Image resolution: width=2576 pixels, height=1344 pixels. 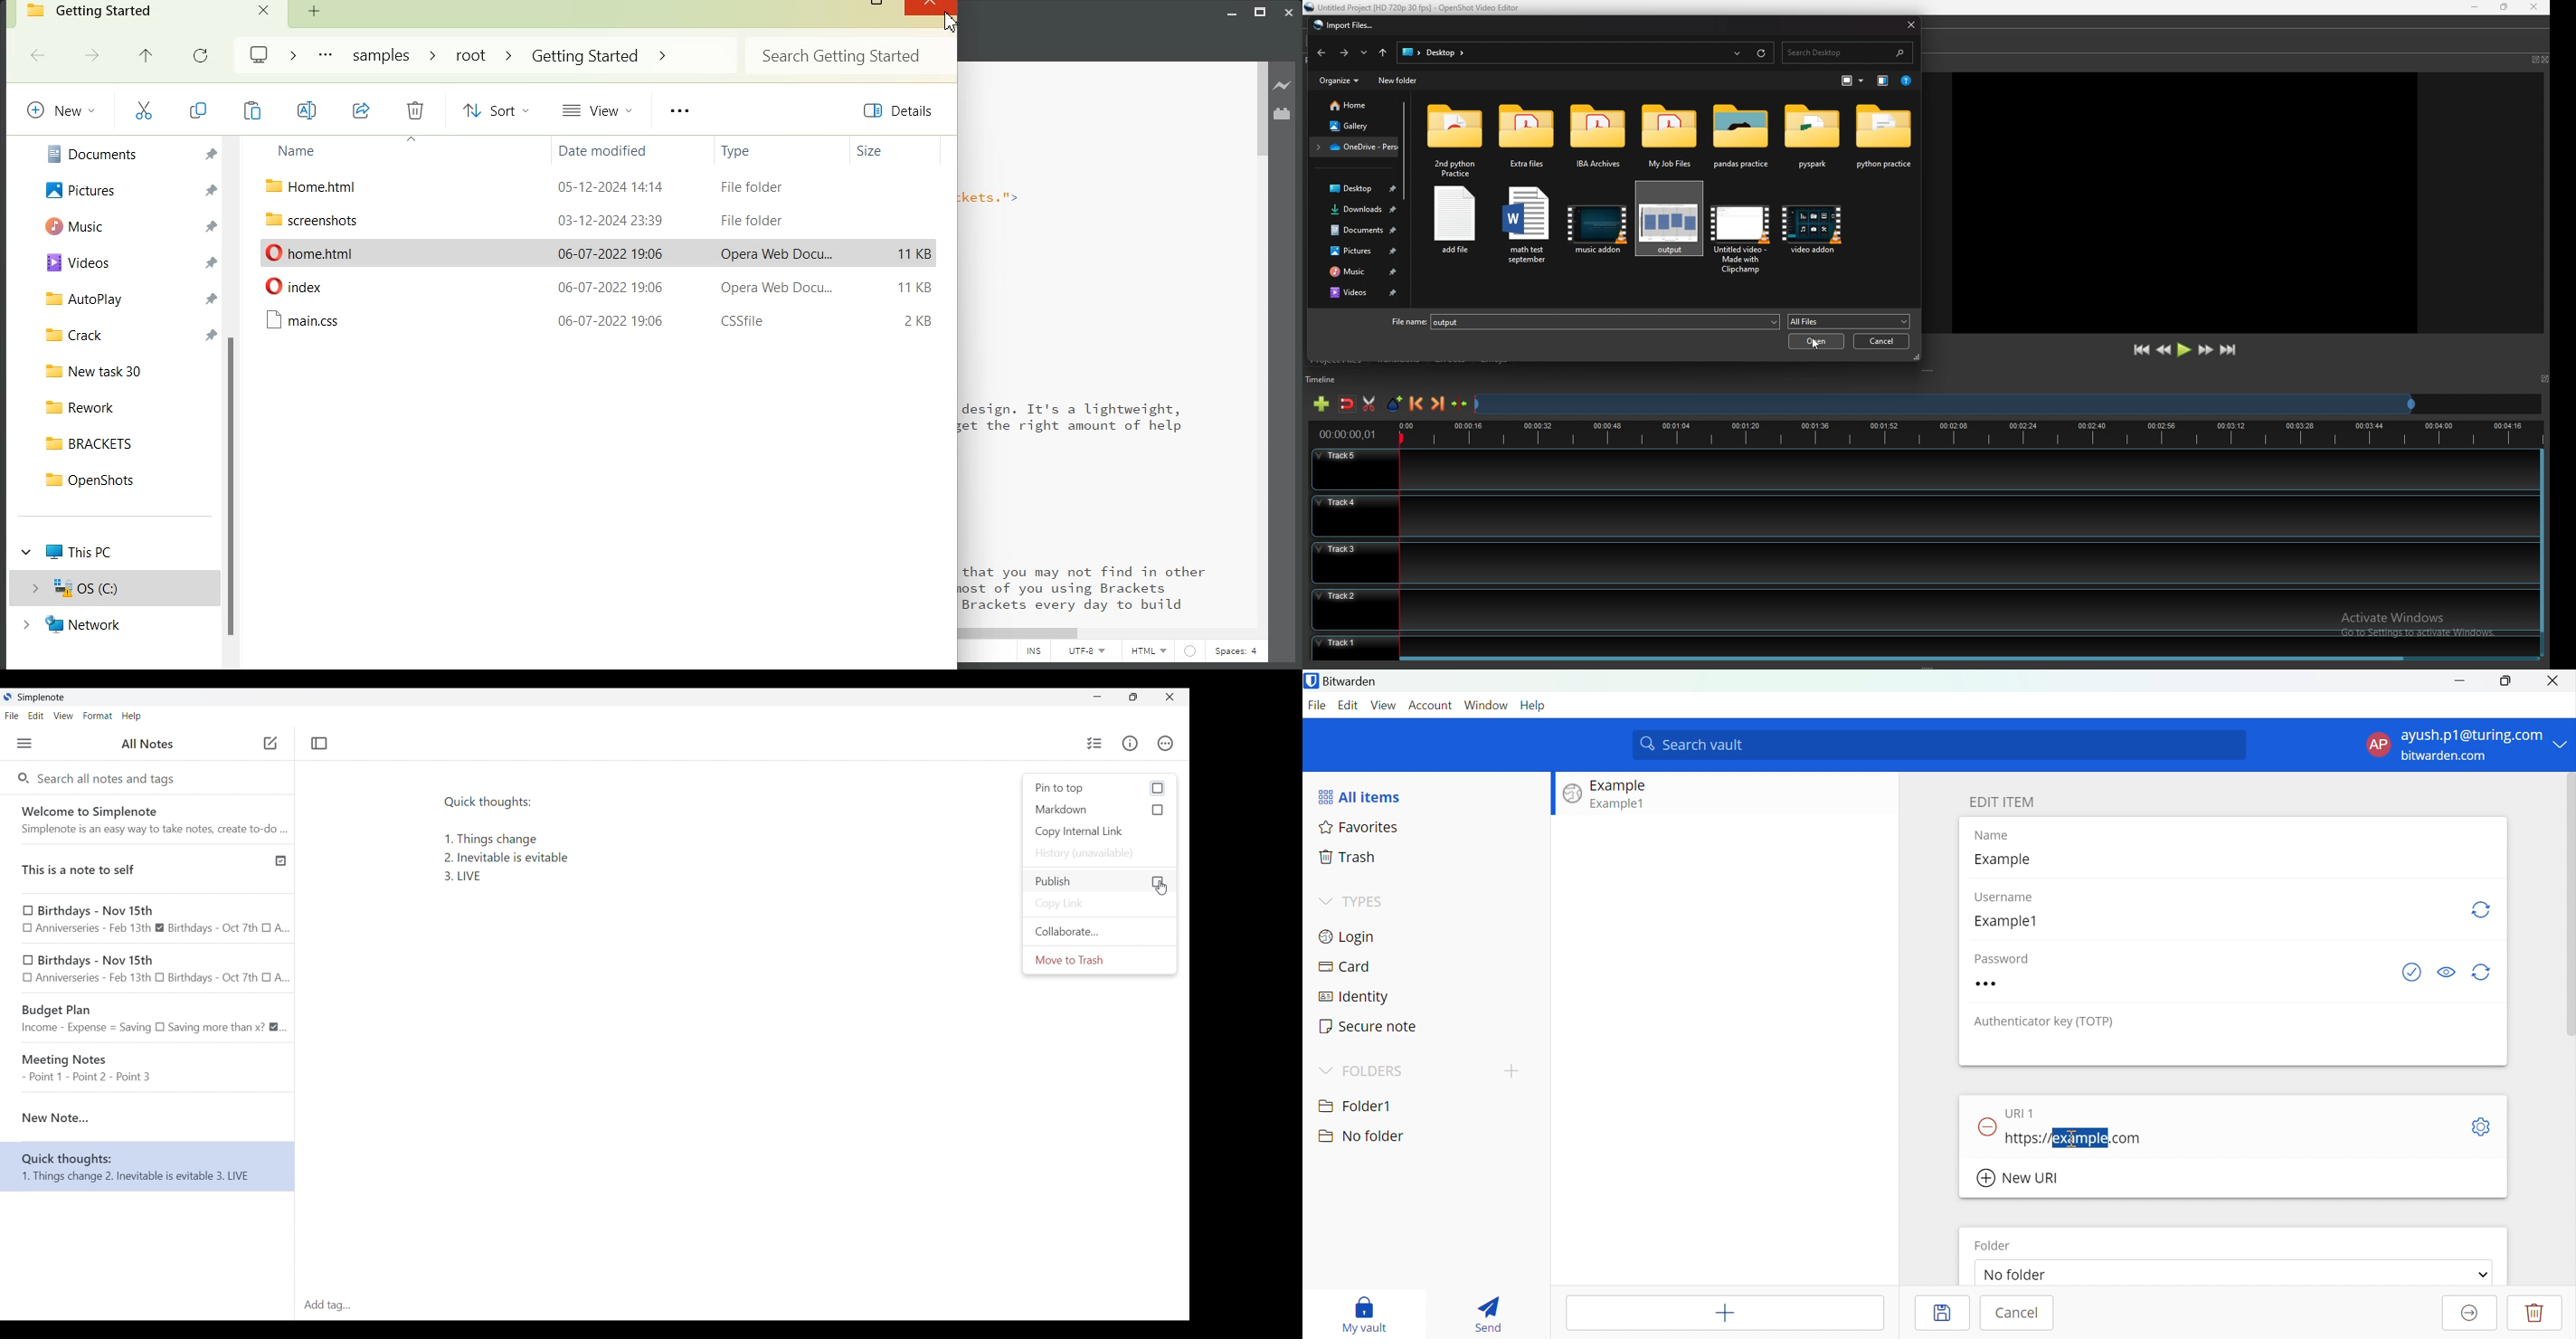 What do you see at coordinates (2014, 983) in the screenshot?
I see `Password` at bounding box center [2014, 983].